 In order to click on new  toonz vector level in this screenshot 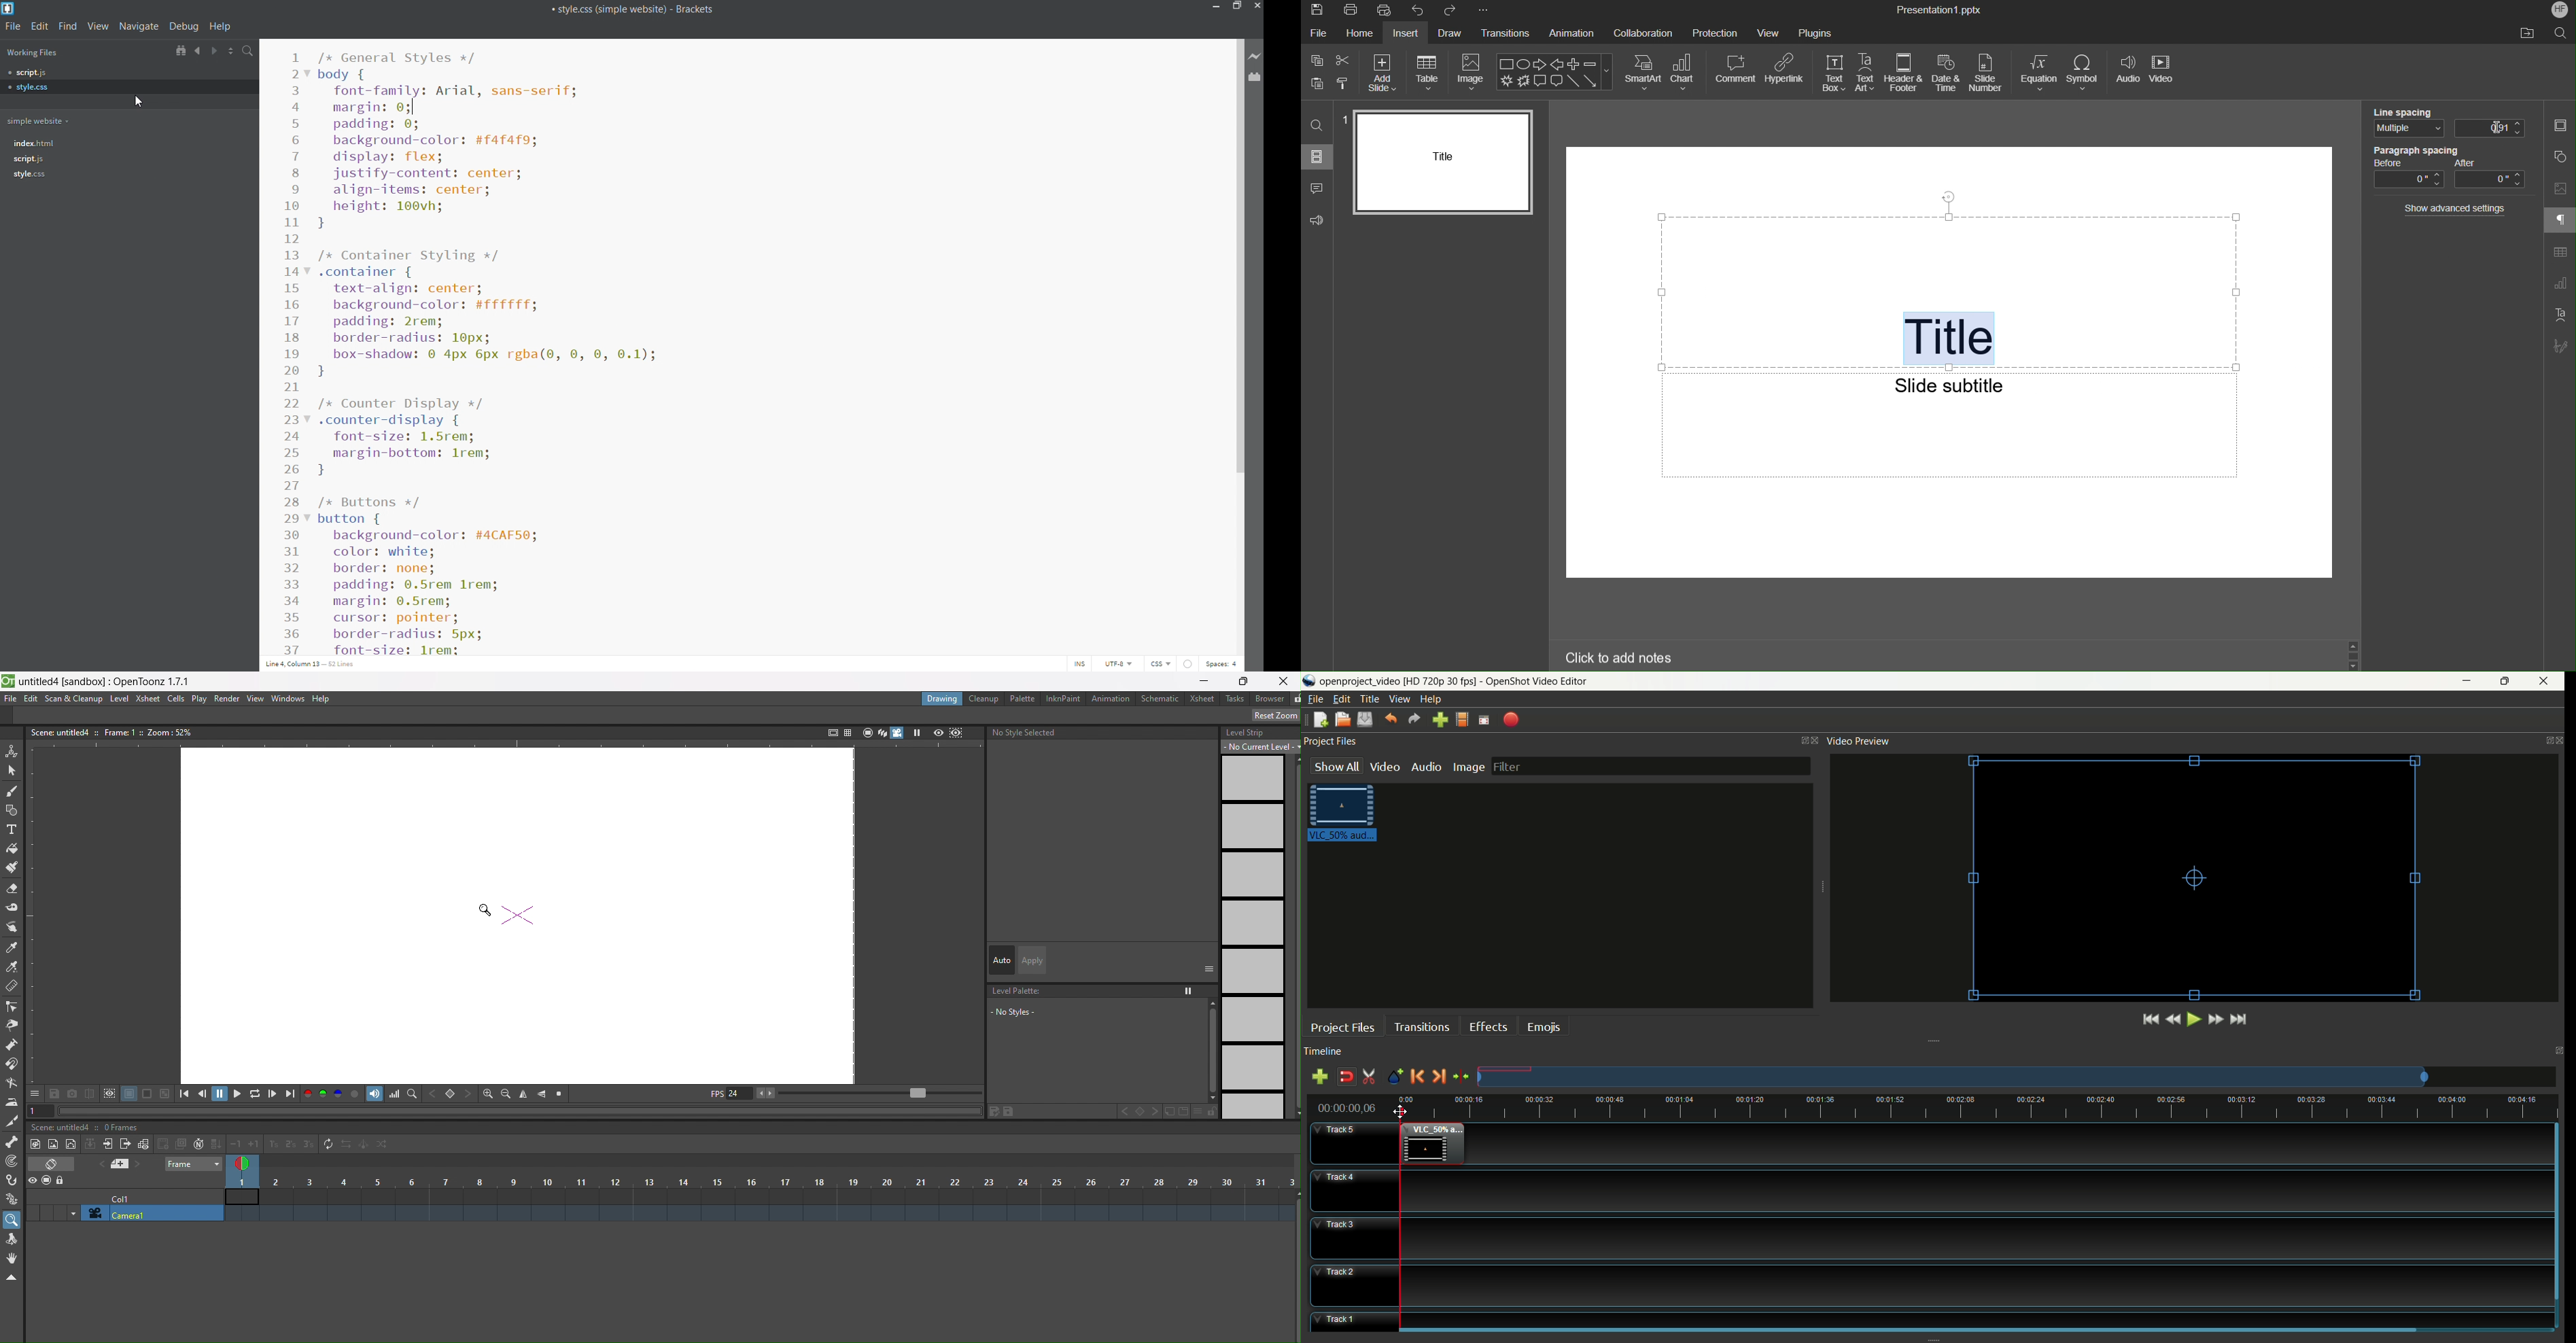, I will do `click(53, 1143)`.